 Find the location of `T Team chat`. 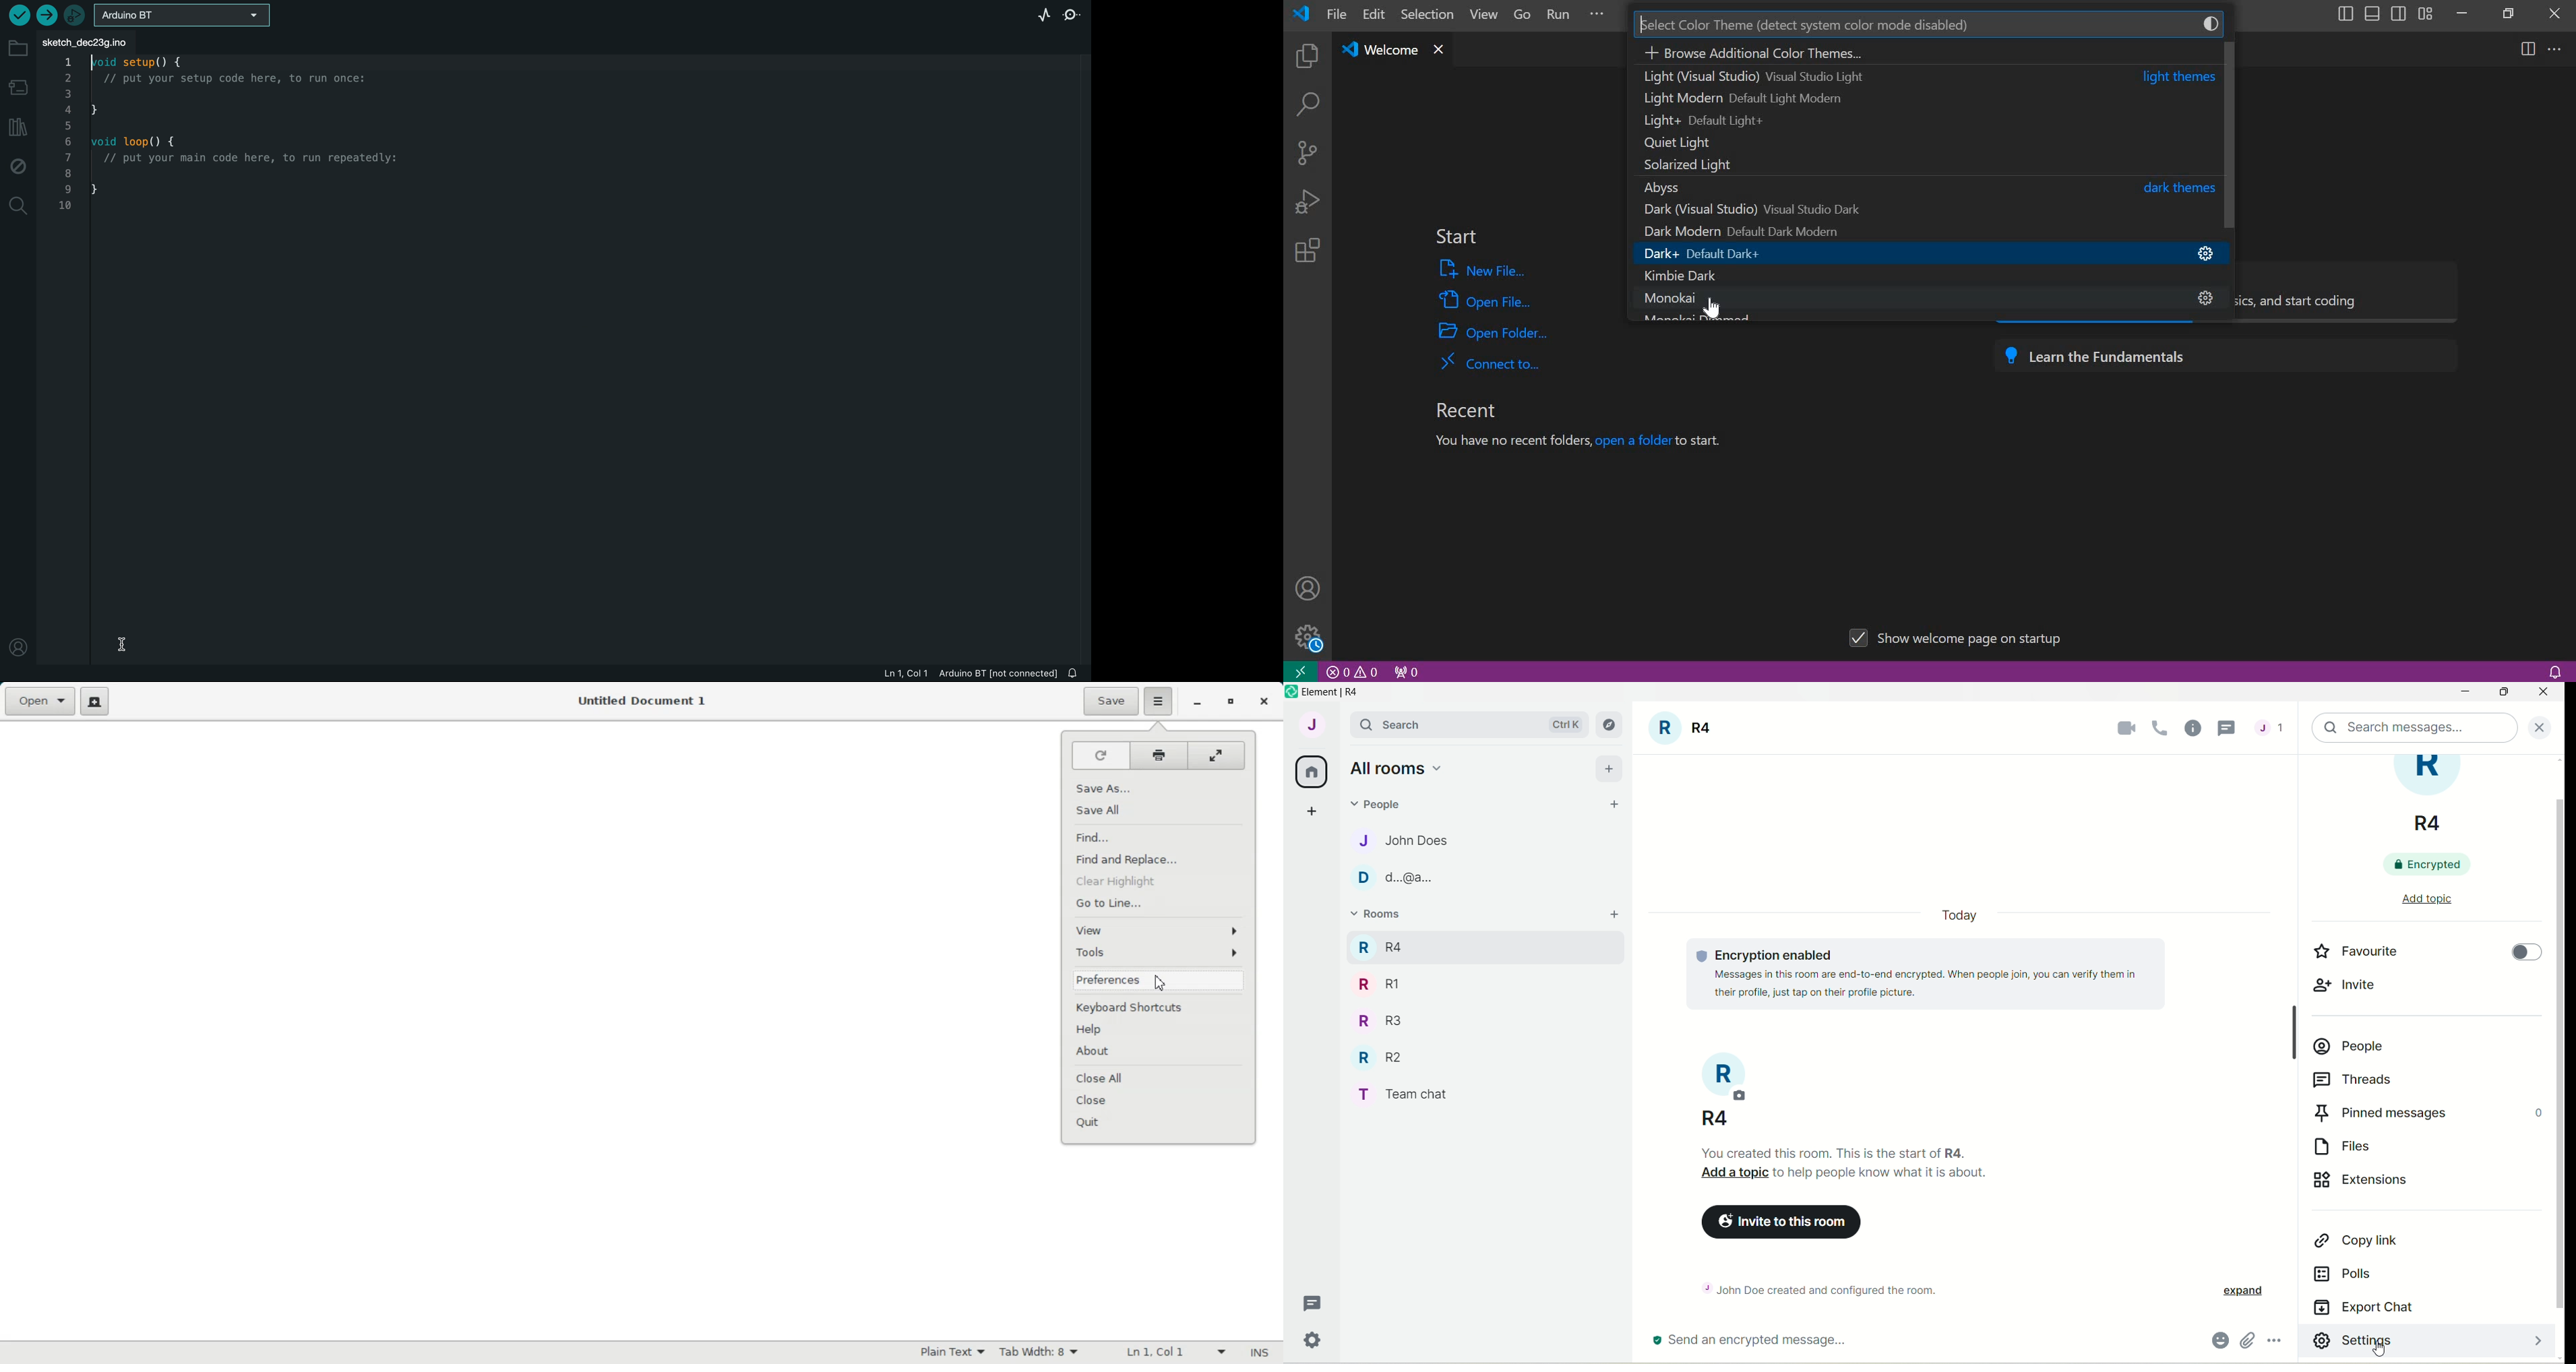

T Team chat is located at coordinates (1411, 1092).